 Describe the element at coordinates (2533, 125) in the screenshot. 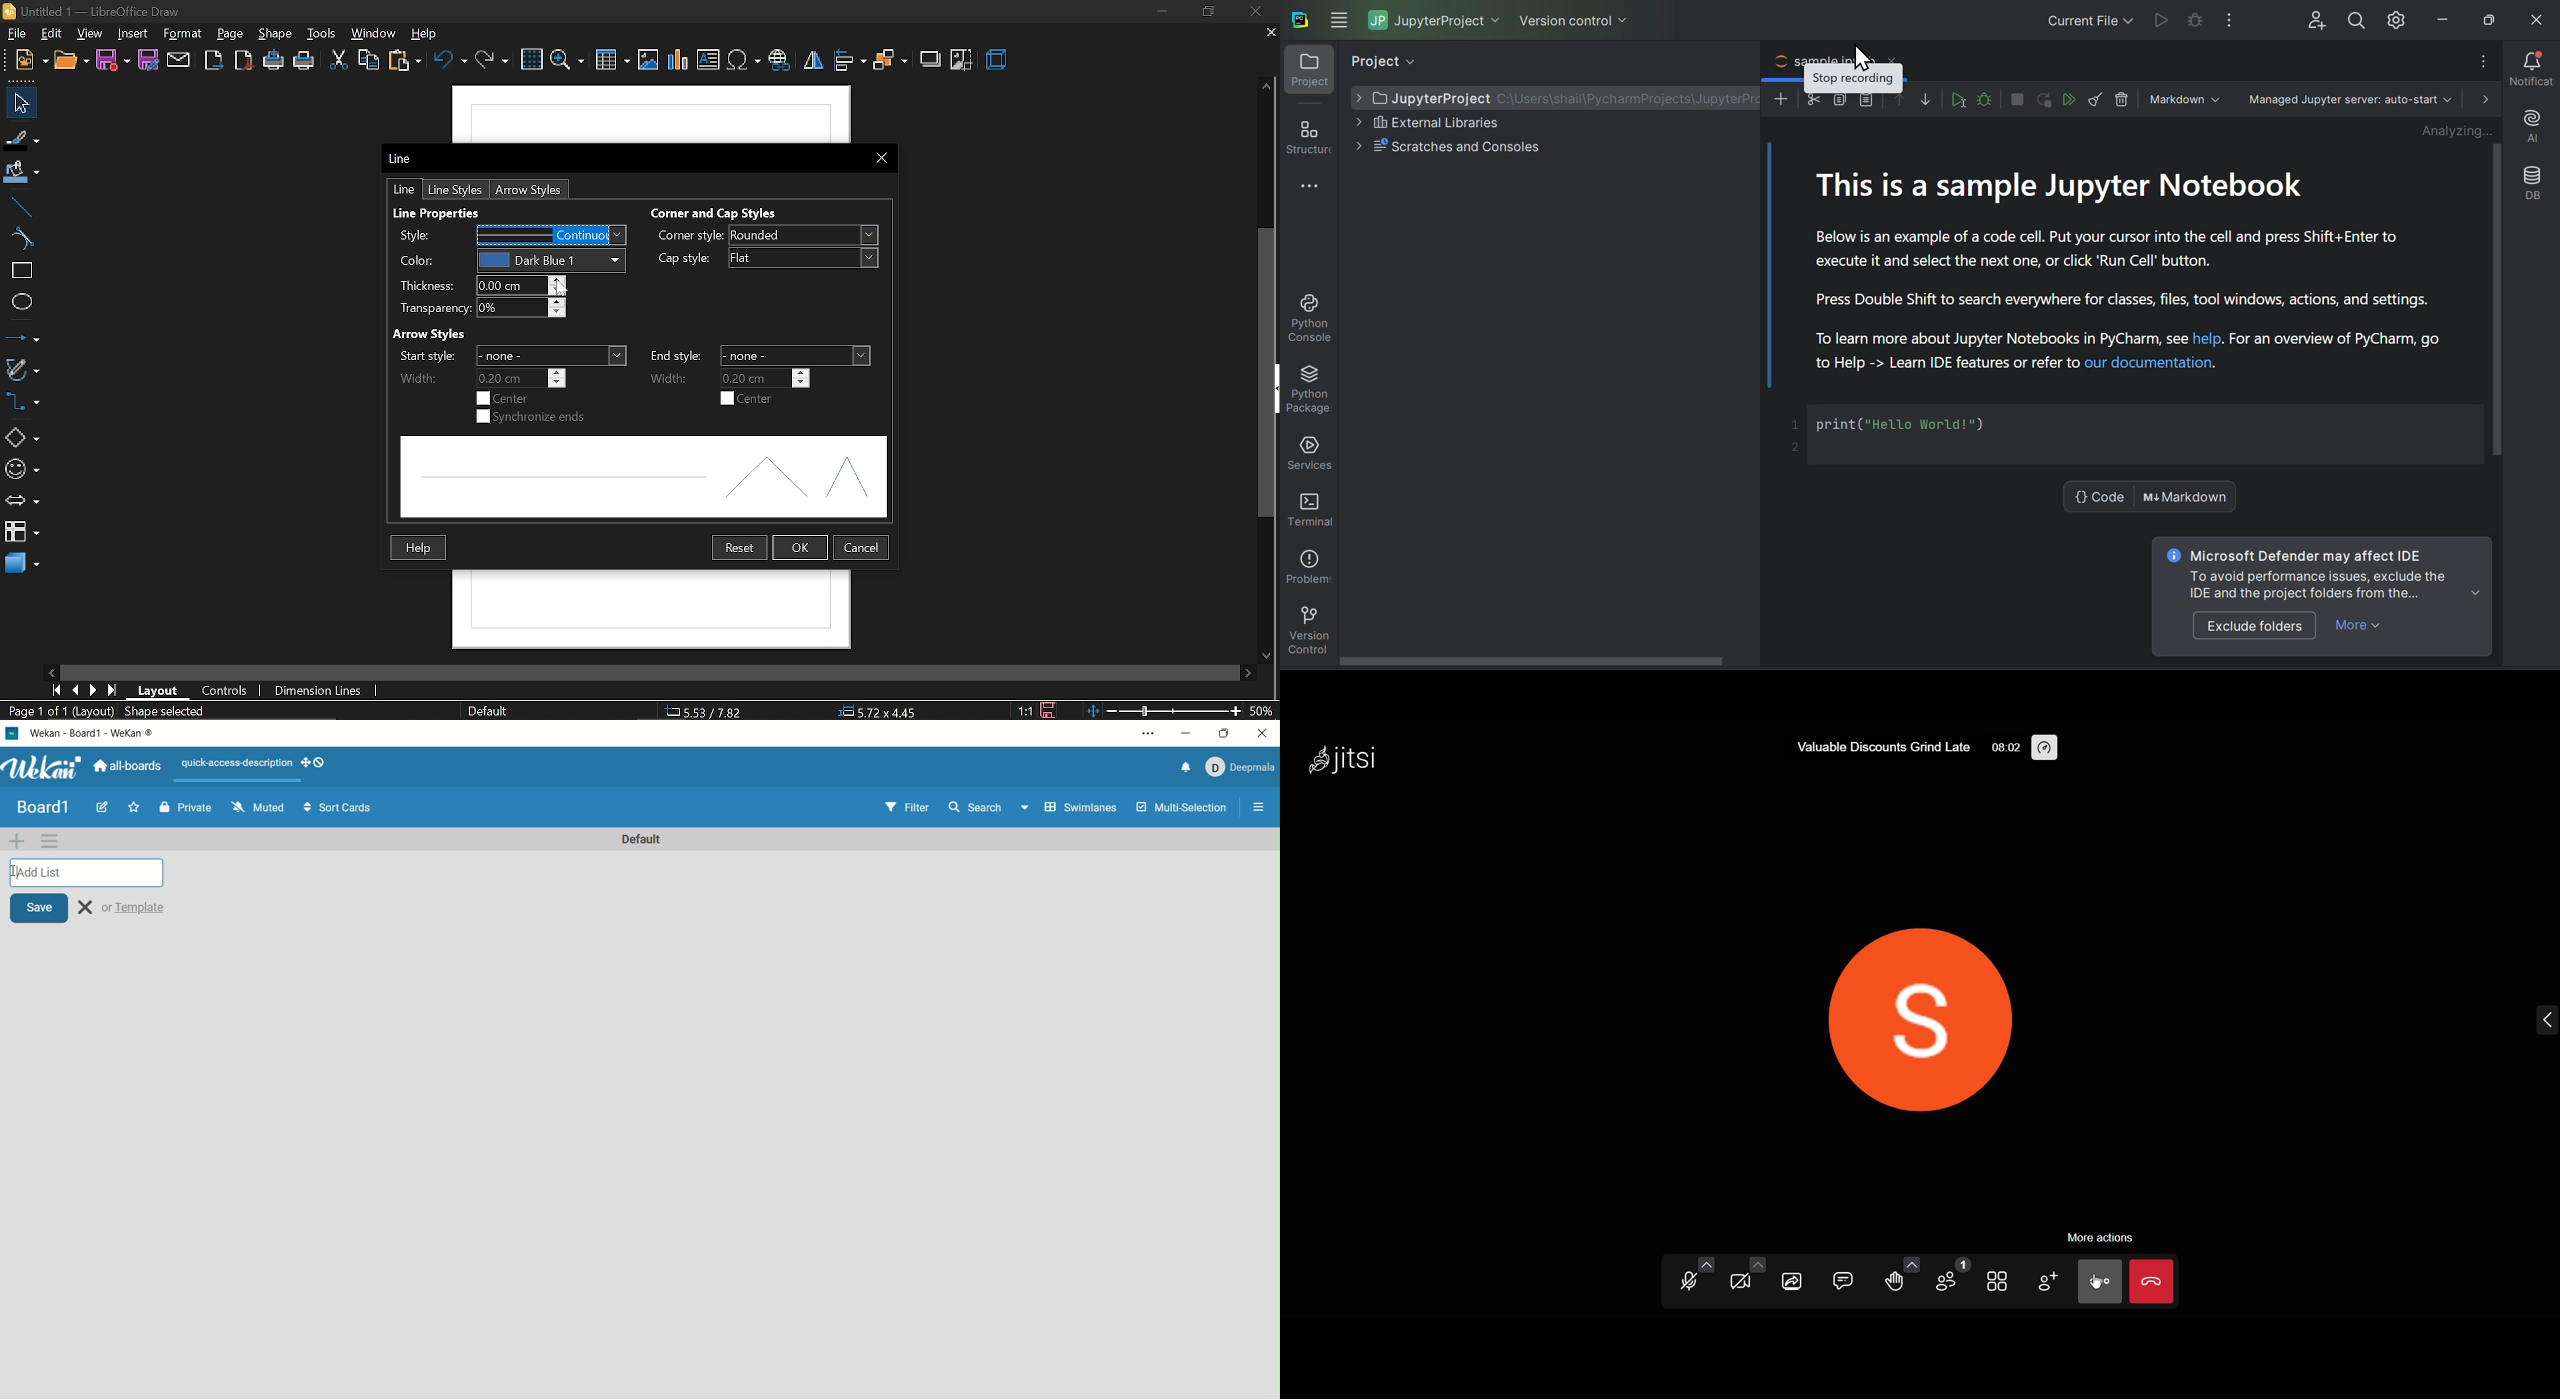

I see `AI assistant` at that location.